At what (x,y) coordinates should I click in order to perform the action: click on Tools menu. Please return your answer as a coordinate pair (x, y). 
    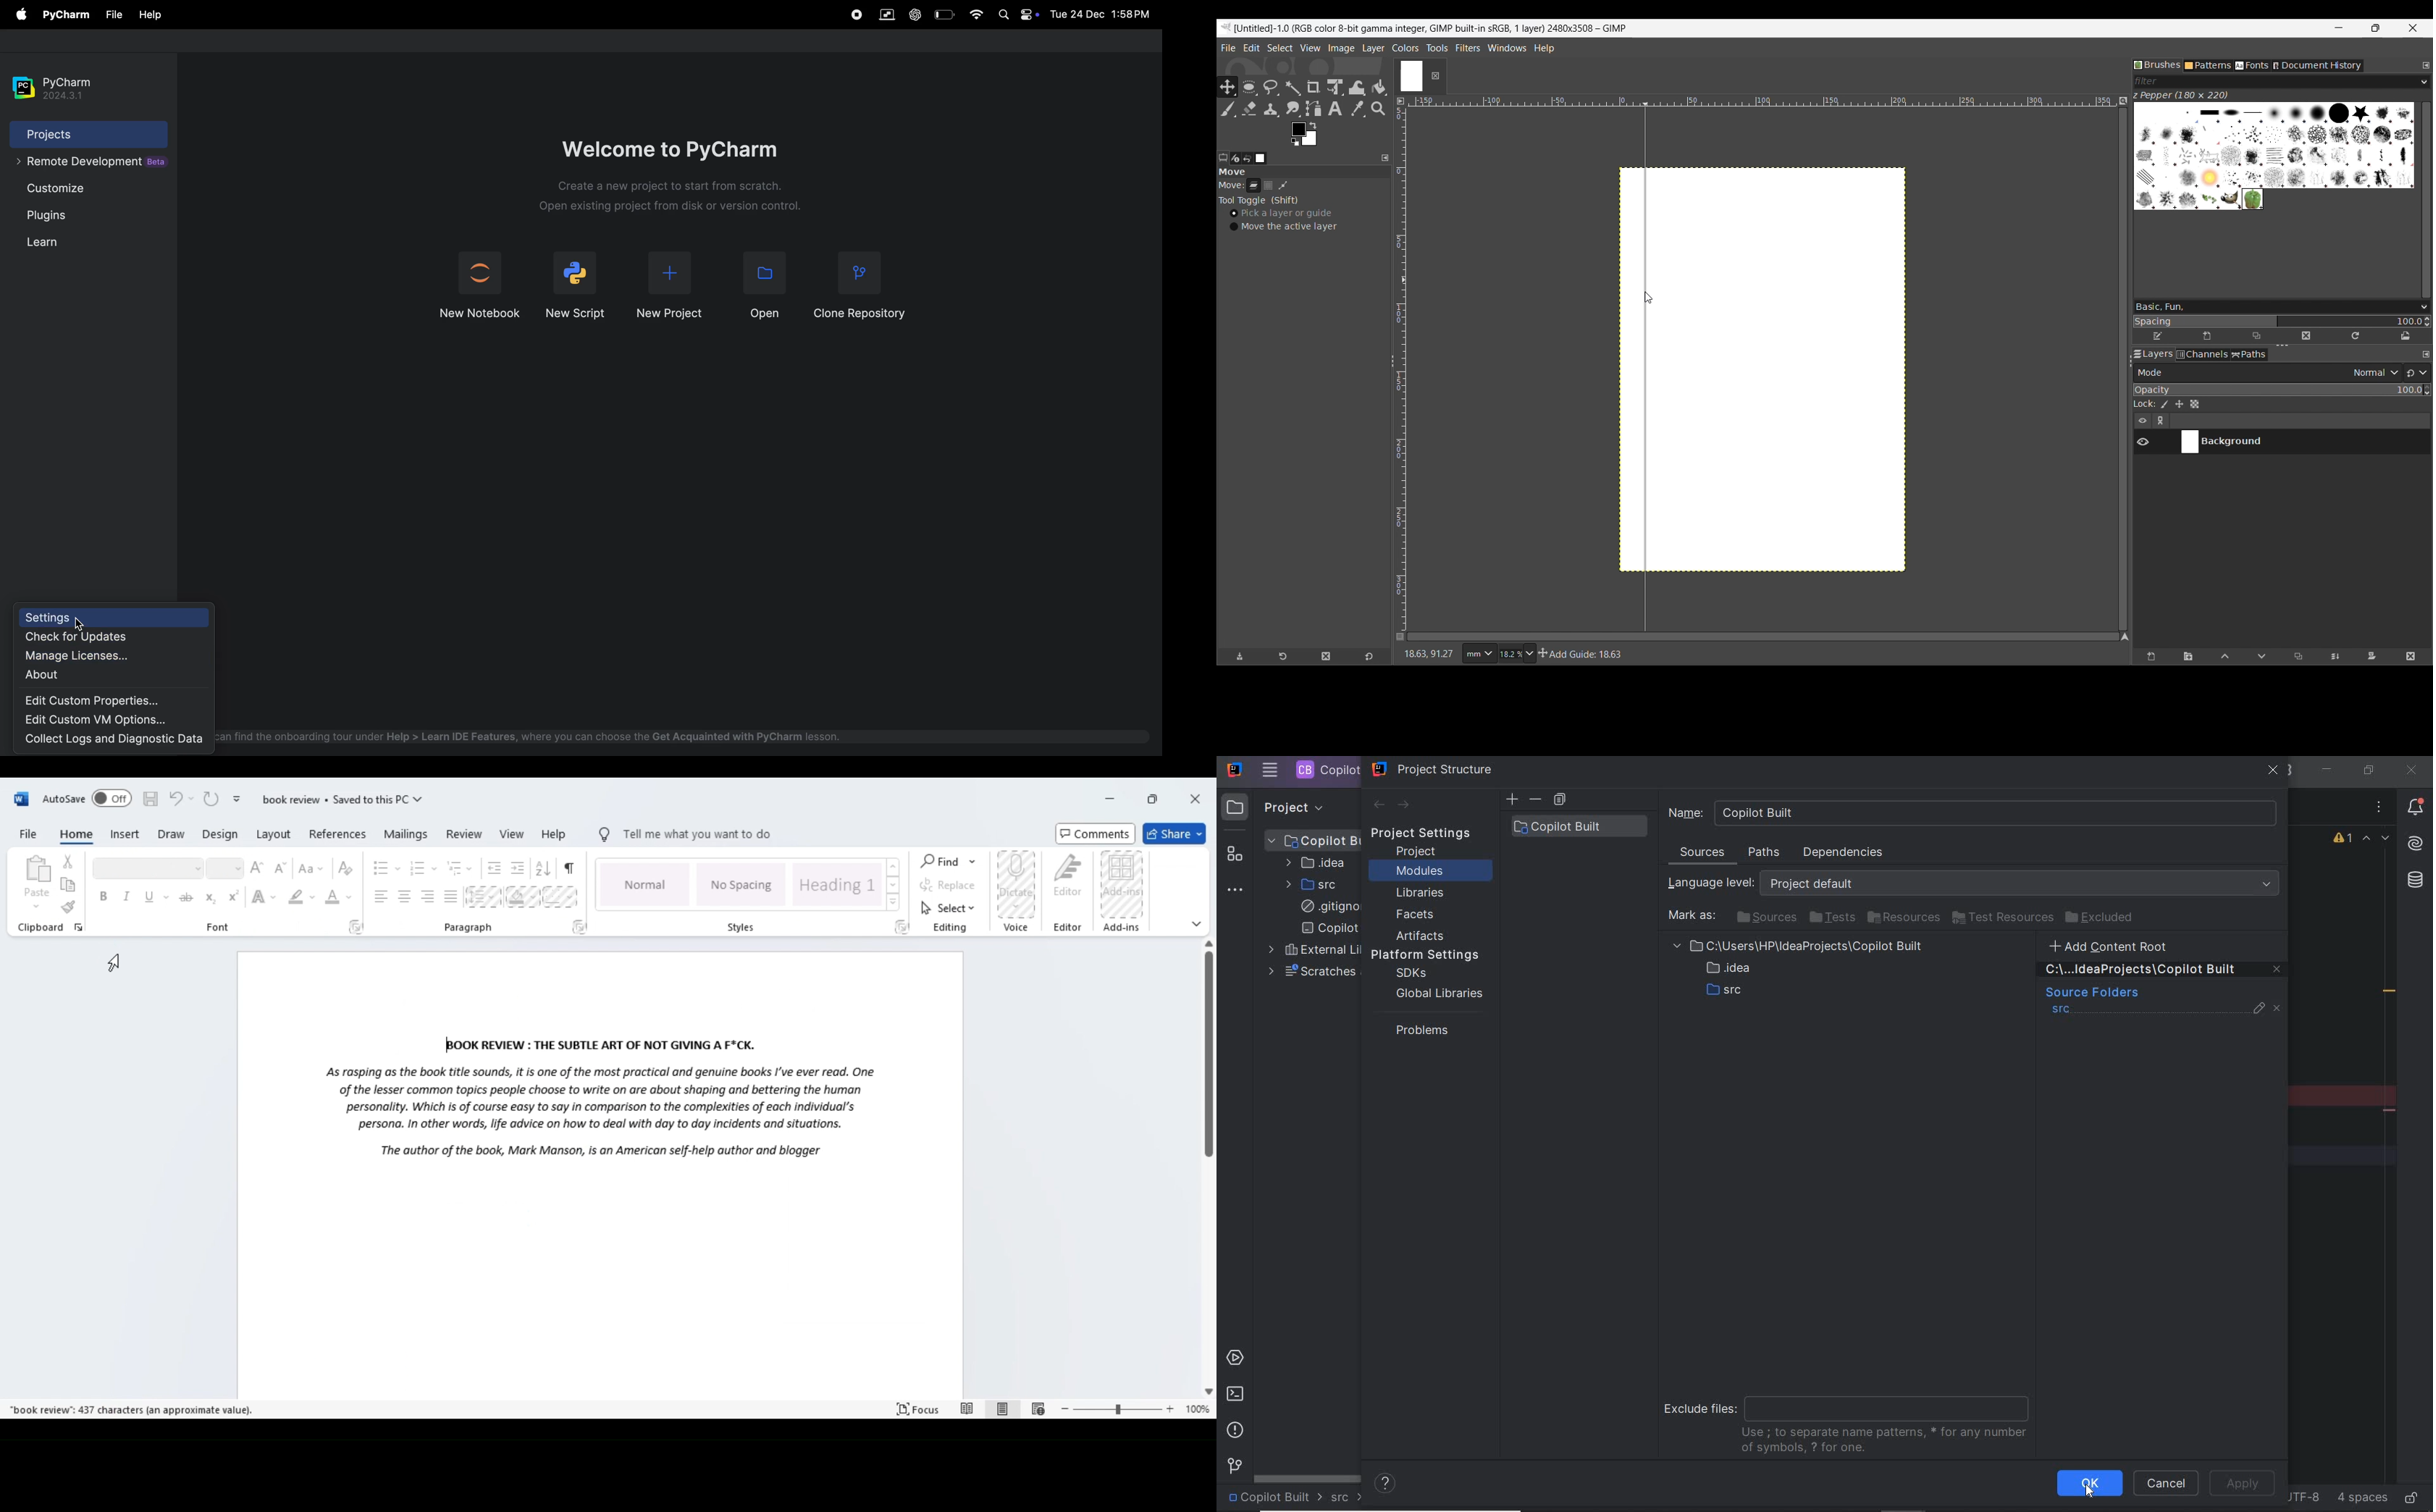
    Looking at the image, I should click on (1437, 48).